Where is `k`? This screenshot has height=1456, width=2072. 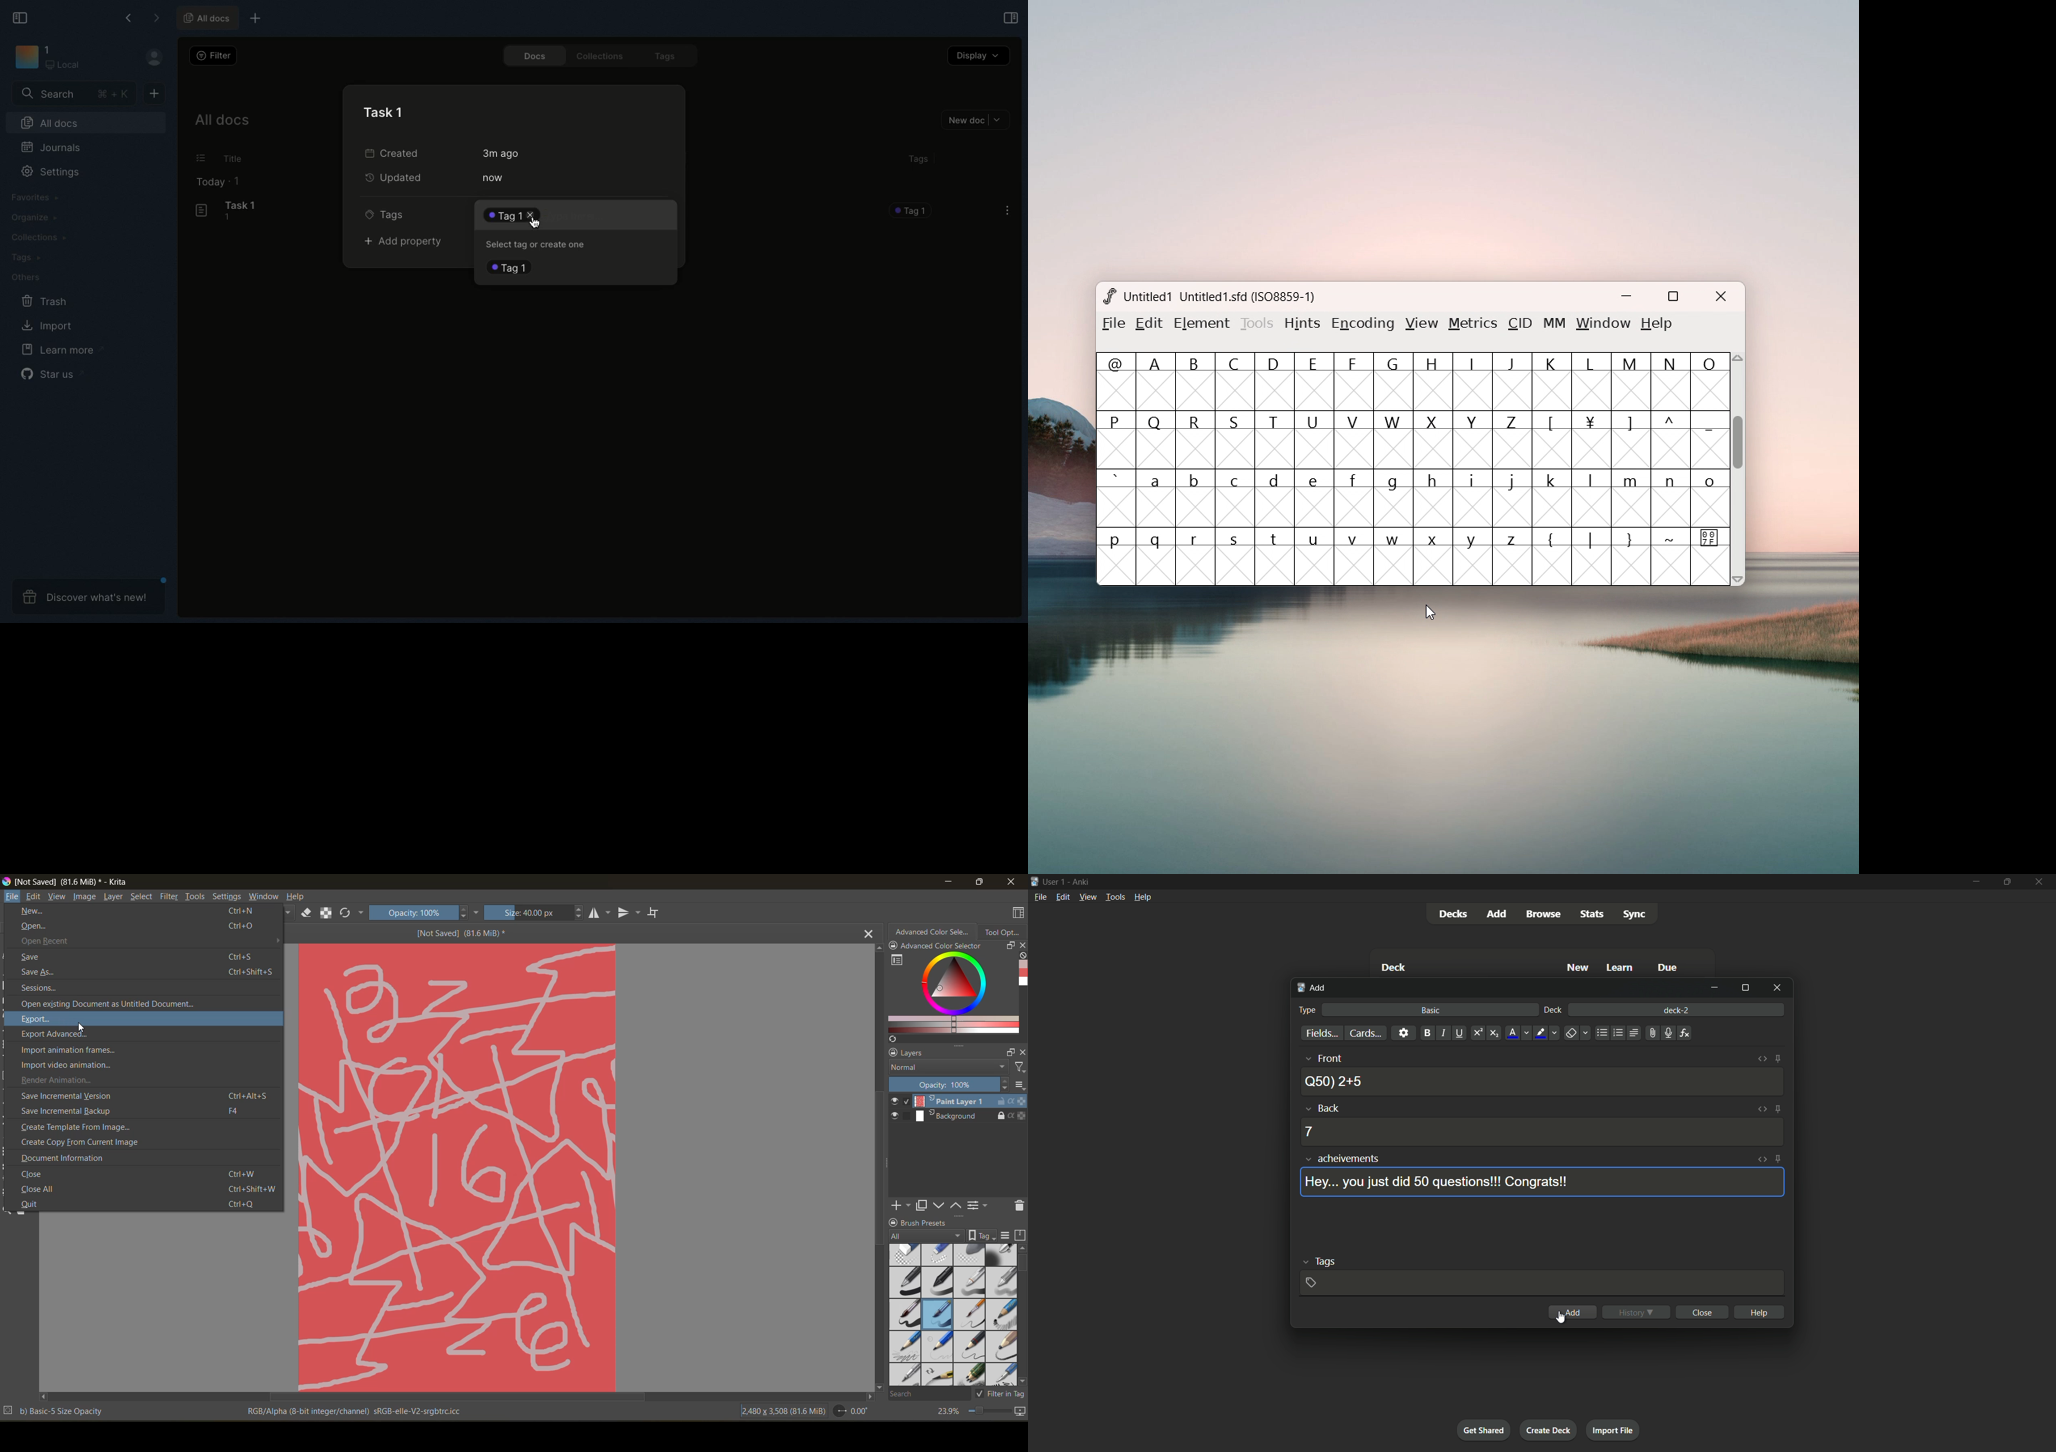 k is located at coordinates (1552, 499).